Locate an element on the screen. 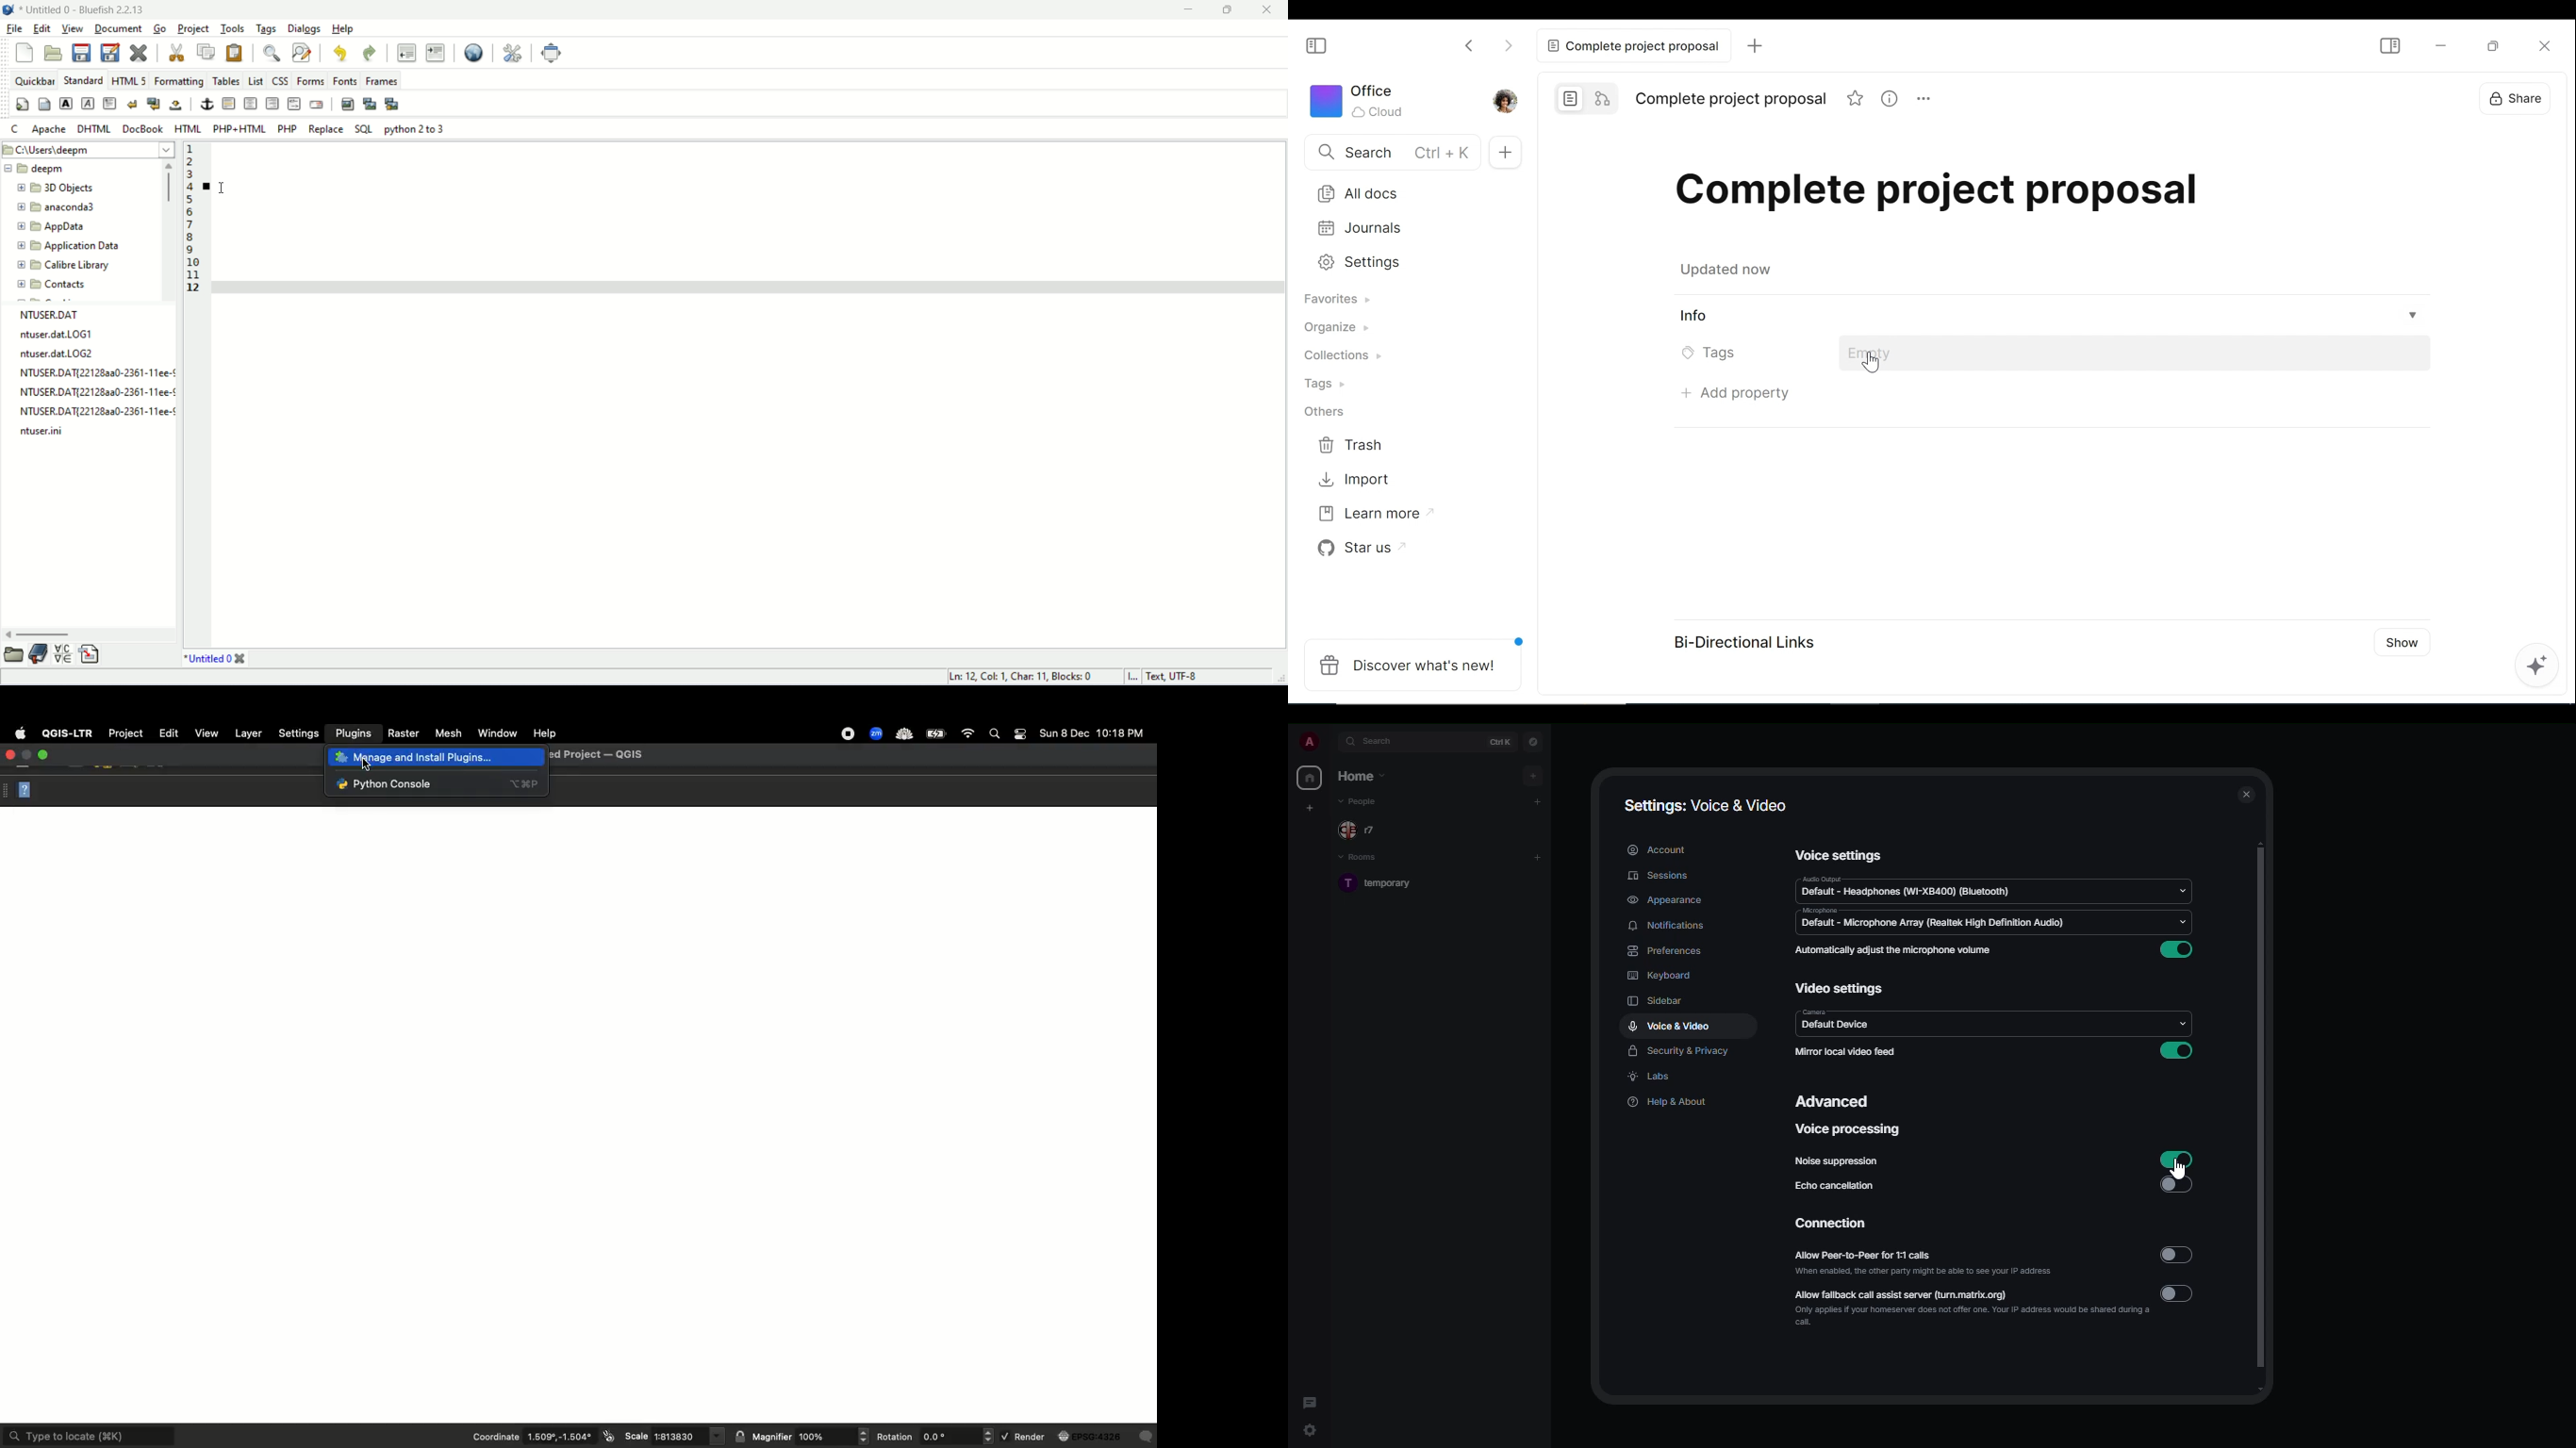 The height and width of the screenshot is (1456, 2576). C is located at coordinates (11, 129).